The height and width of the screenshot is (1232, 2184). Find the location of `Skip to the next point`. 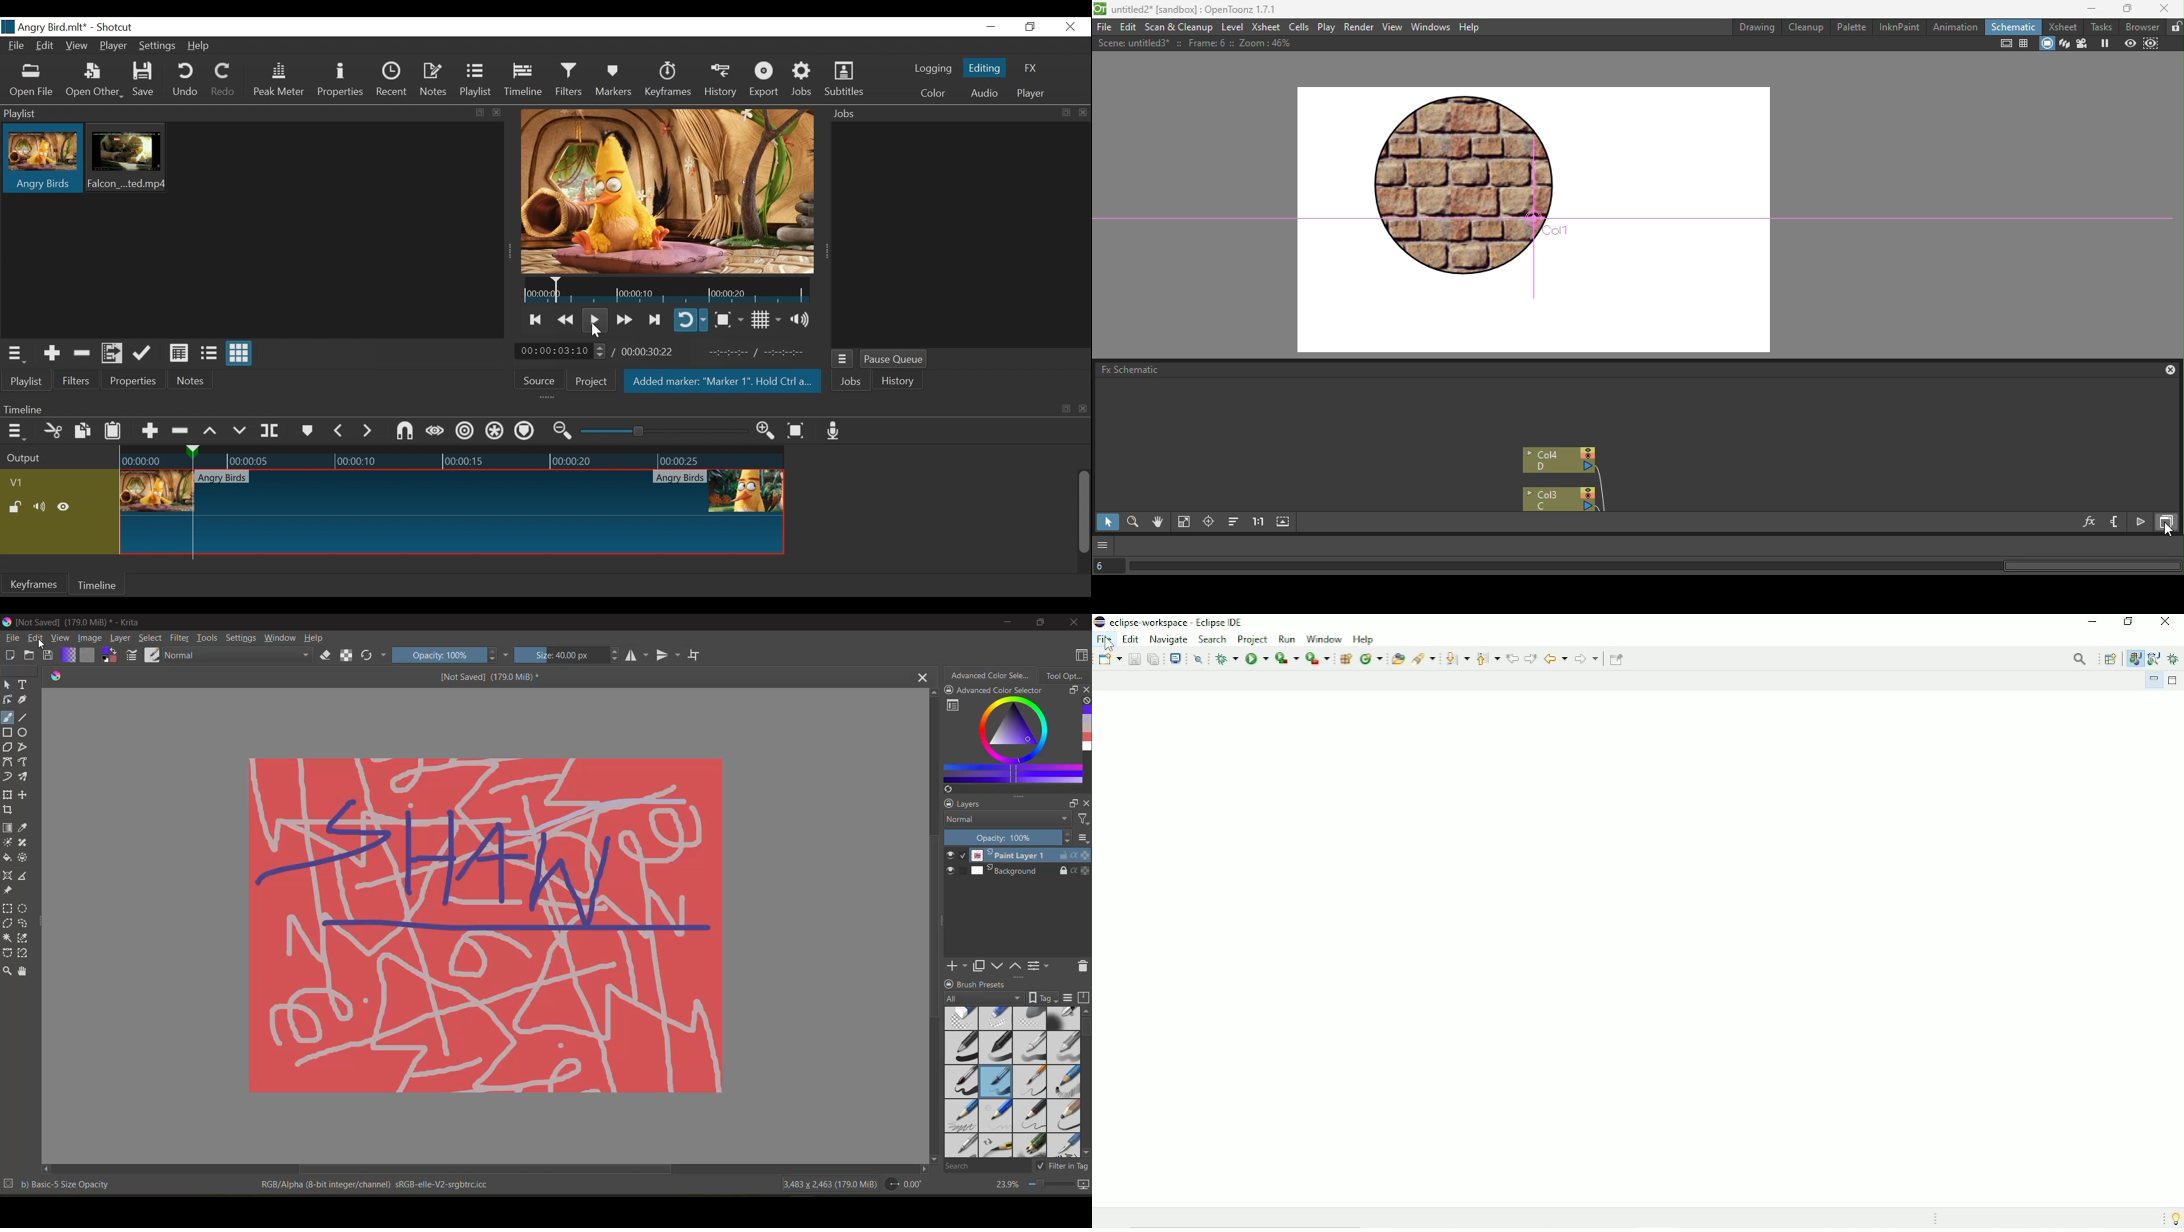

Skip to the next point is located at coordinates (654, 318).